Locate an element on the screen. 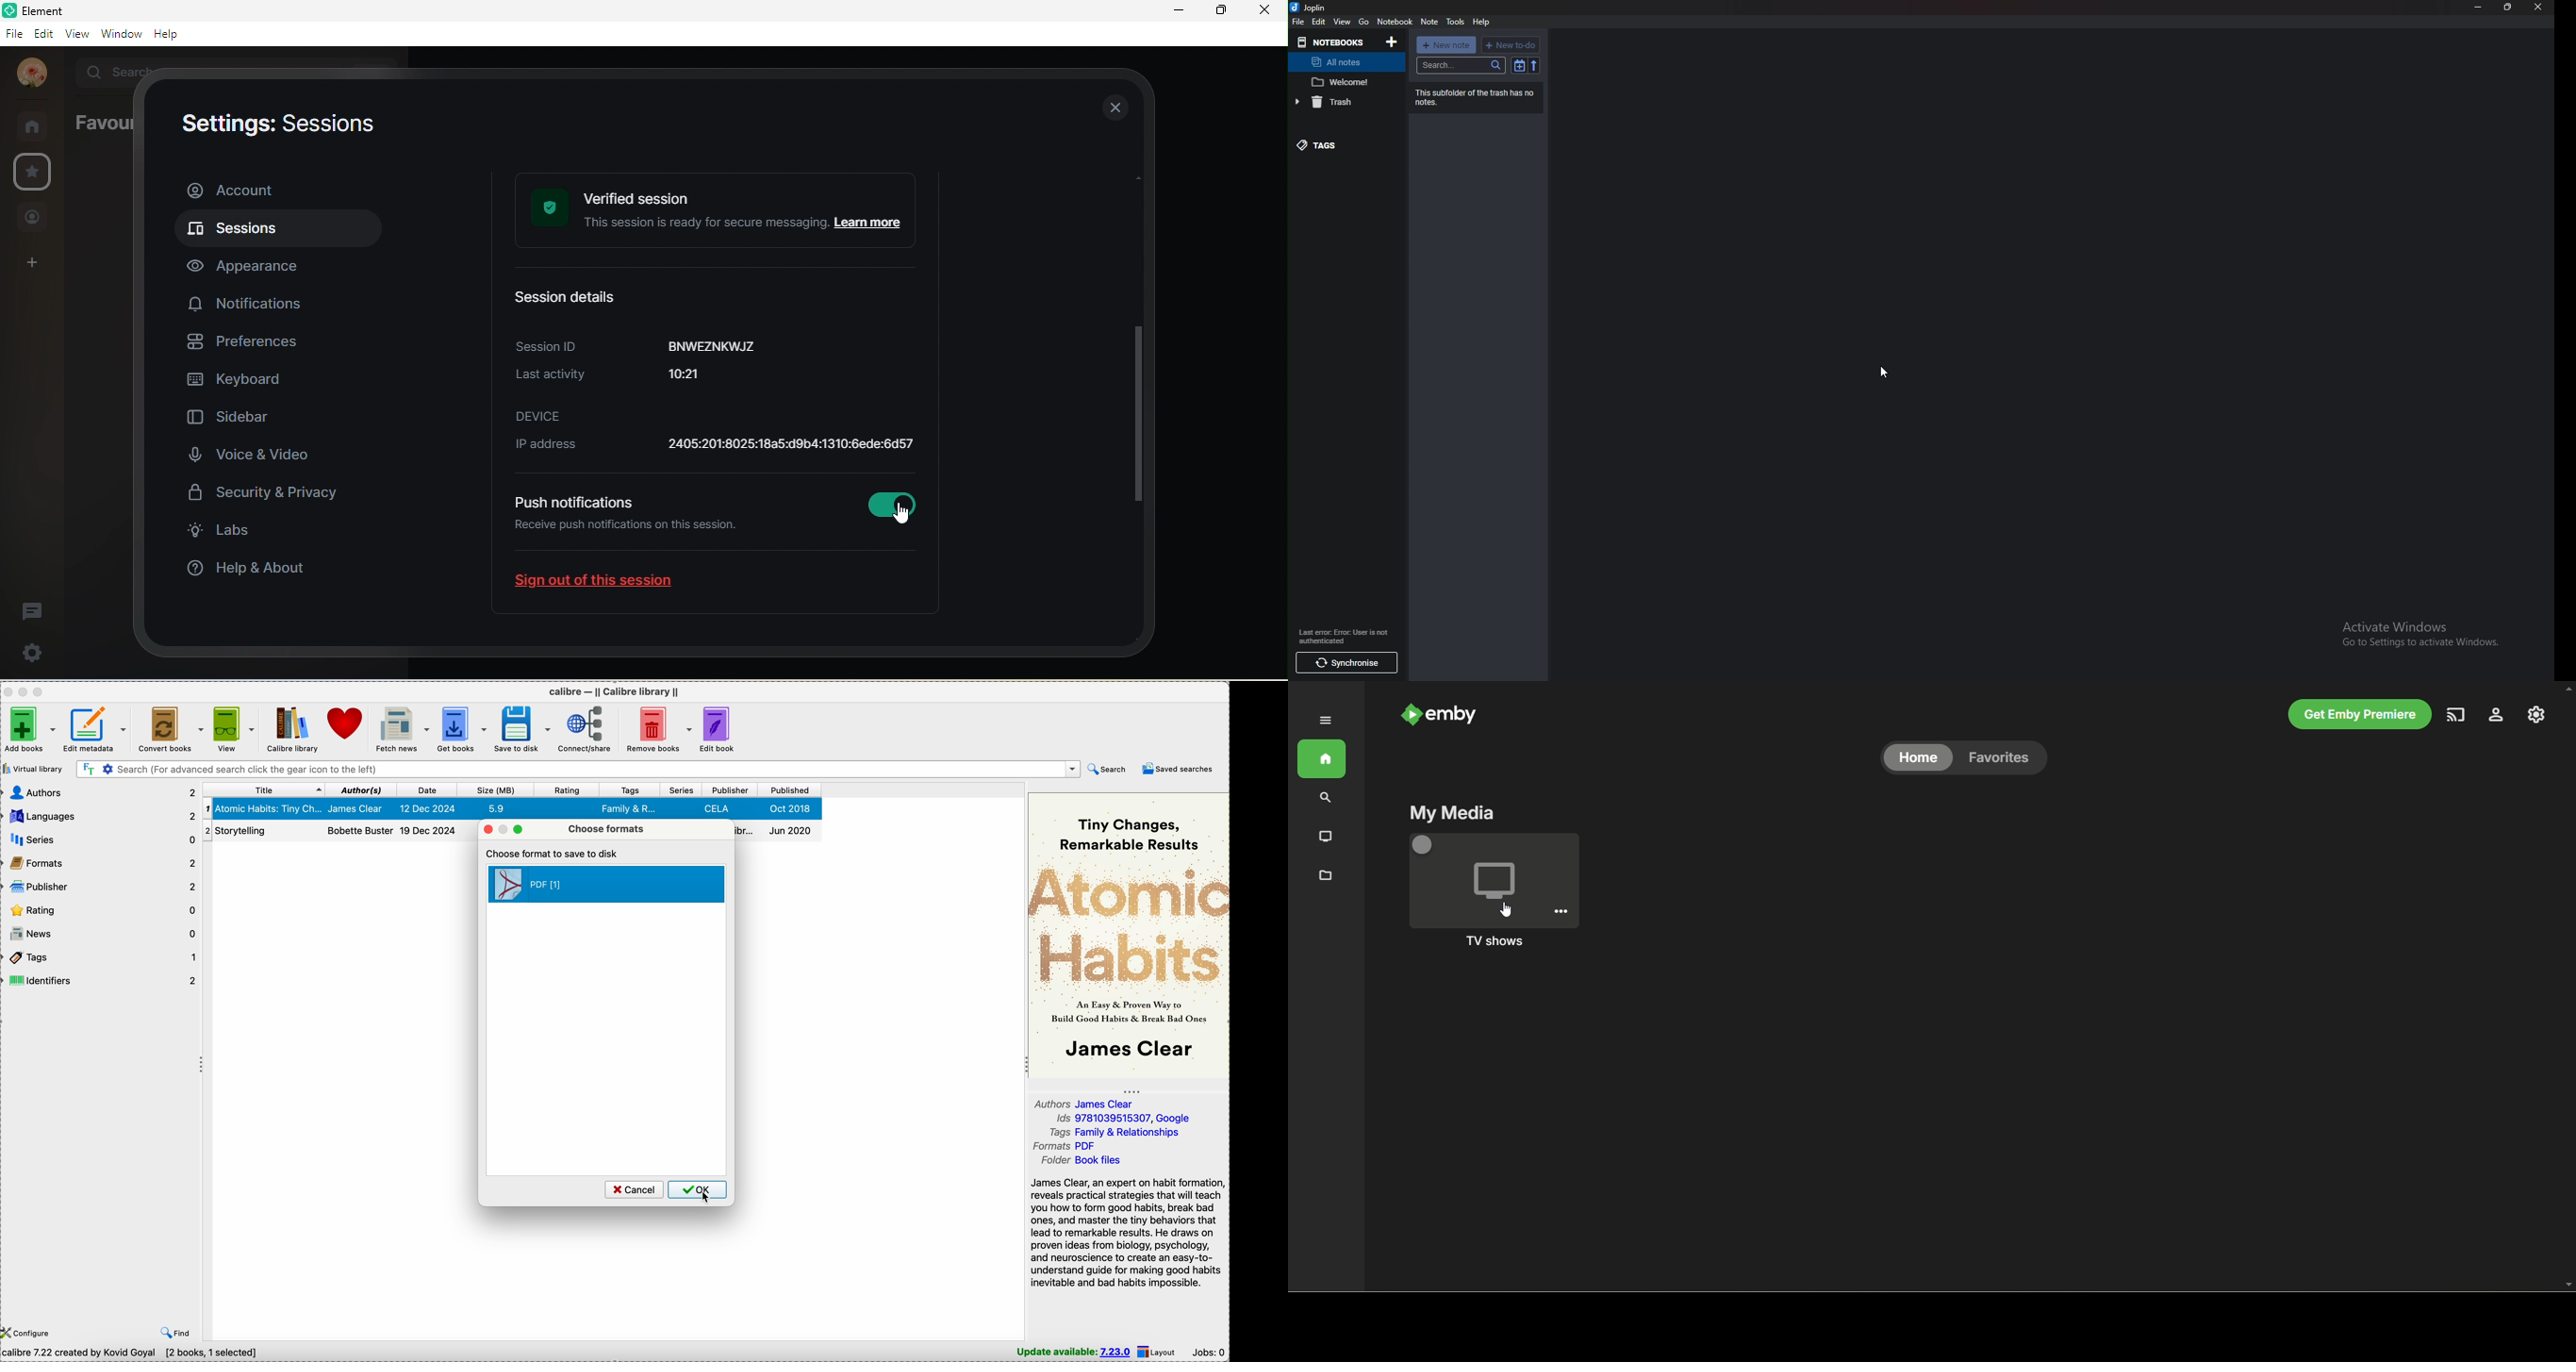 This screenshot has height=1372, width=2576. maximize is located at coordinates (1219, 9).